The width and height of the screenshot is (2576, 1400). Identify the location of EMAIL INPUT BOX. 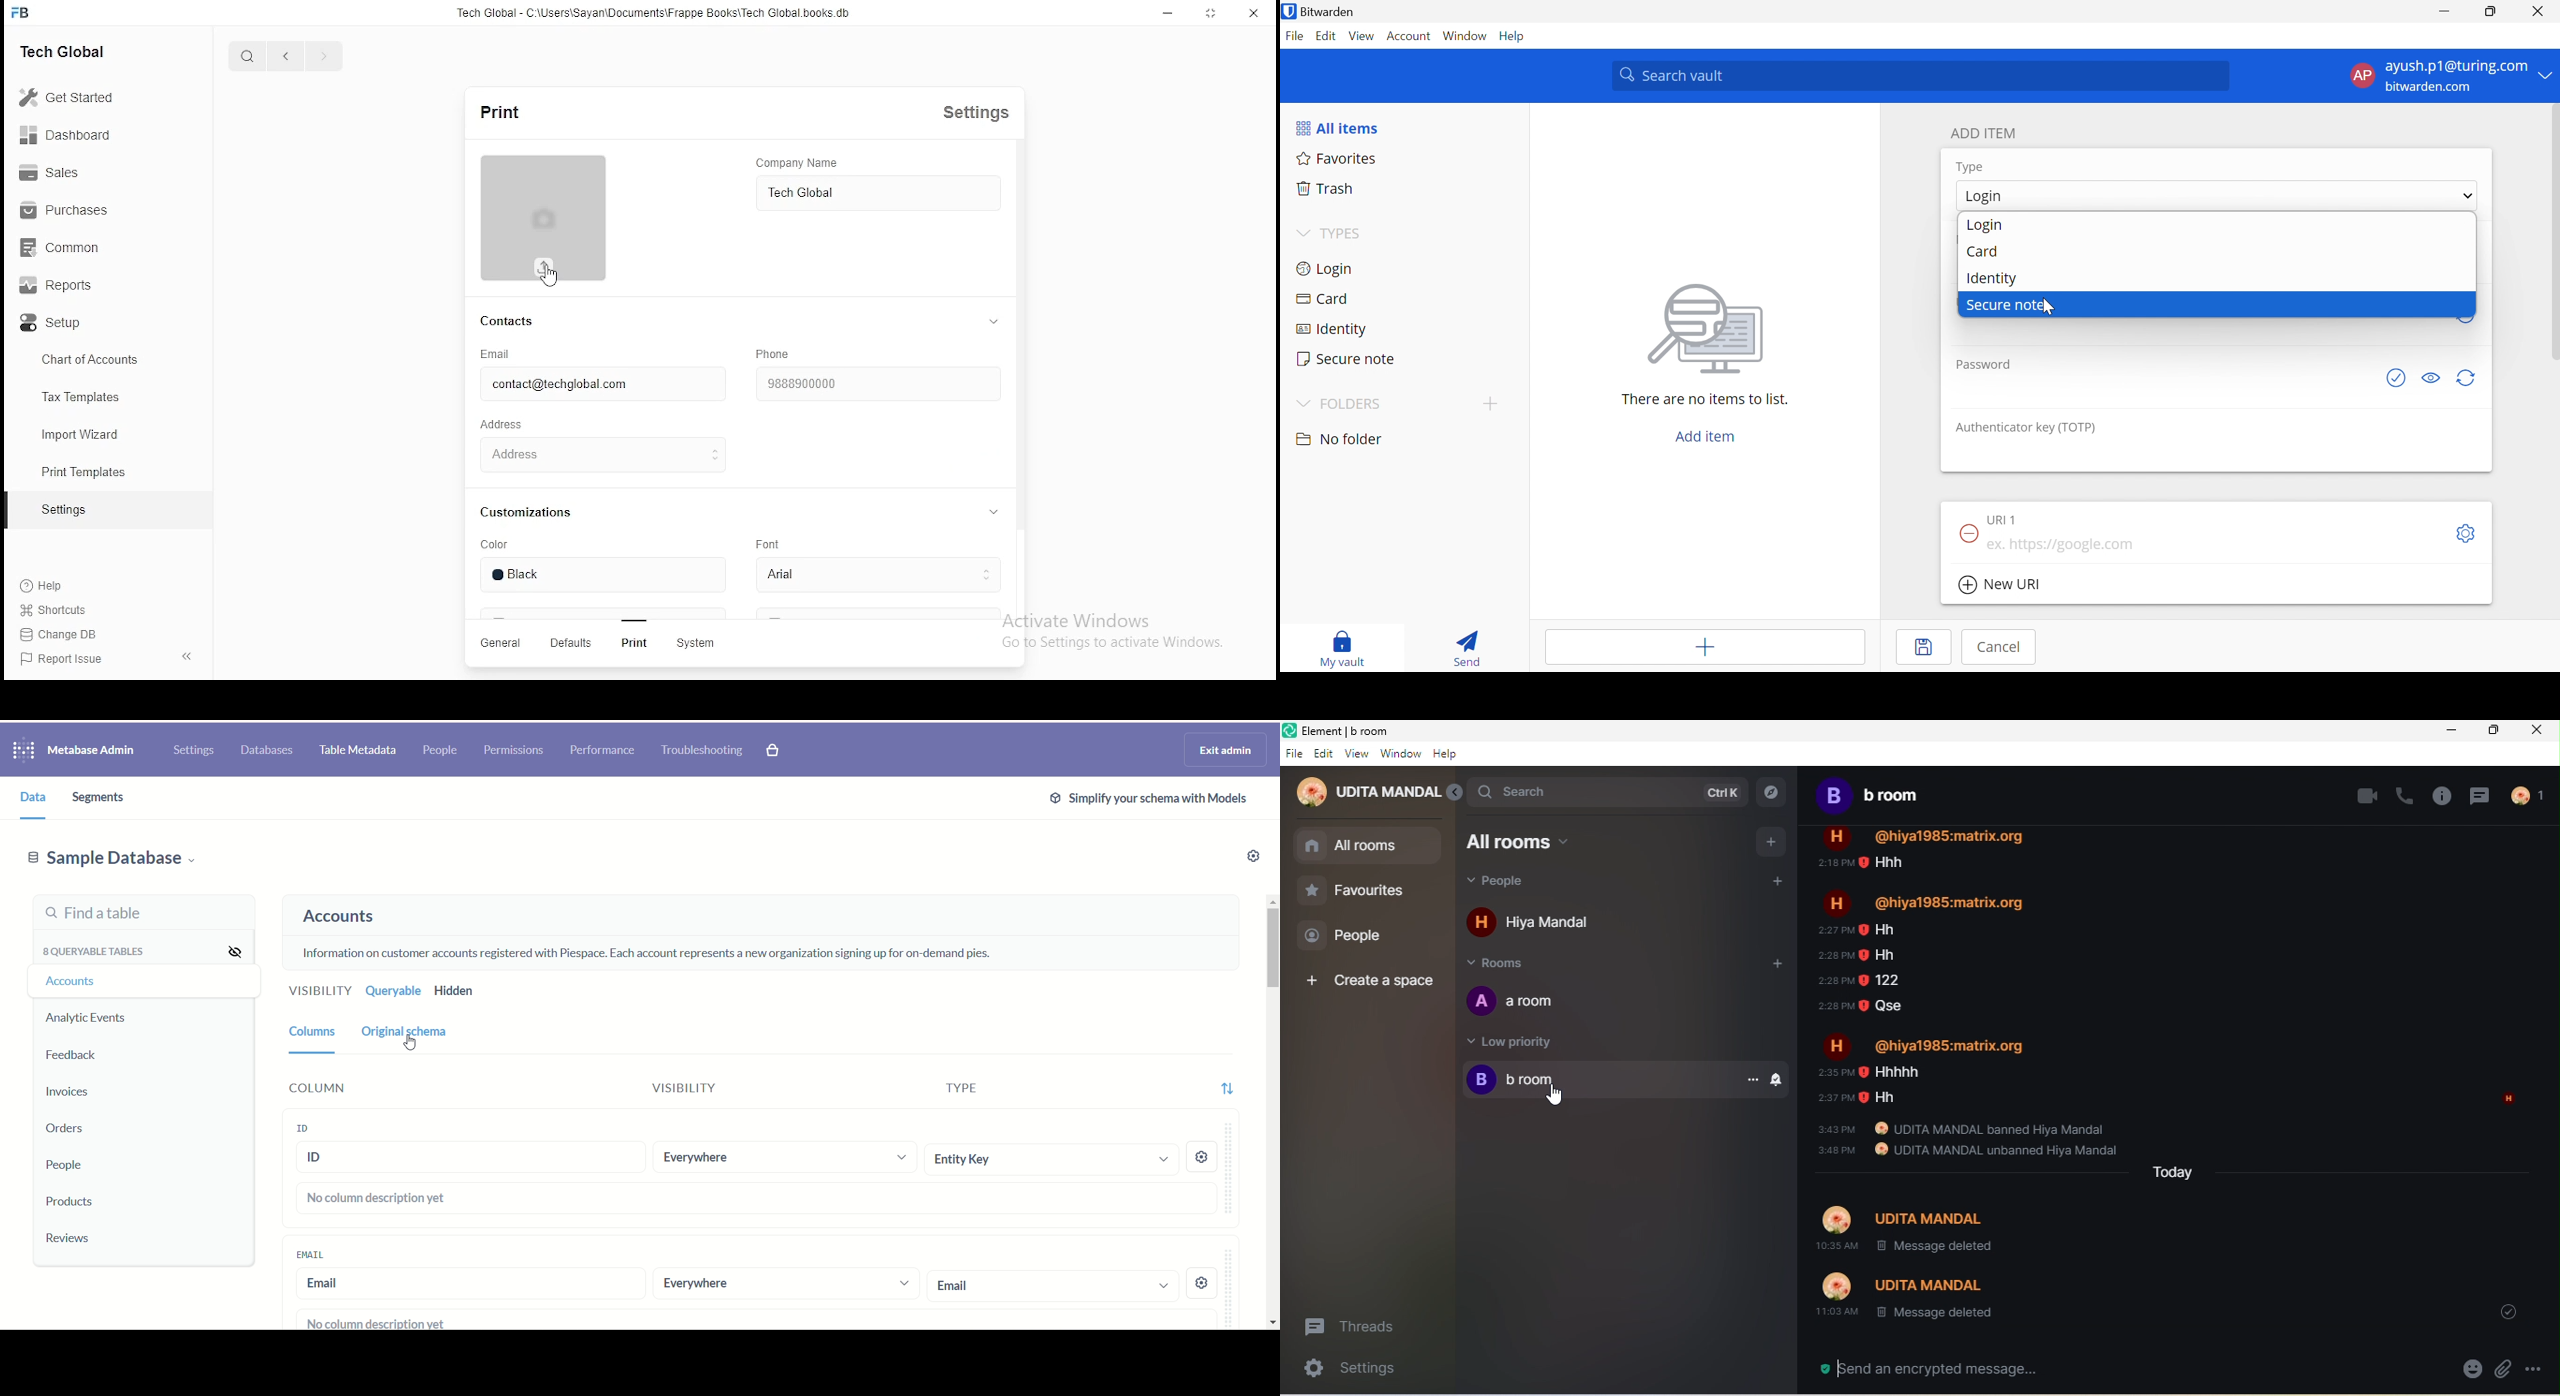
(596, 384).